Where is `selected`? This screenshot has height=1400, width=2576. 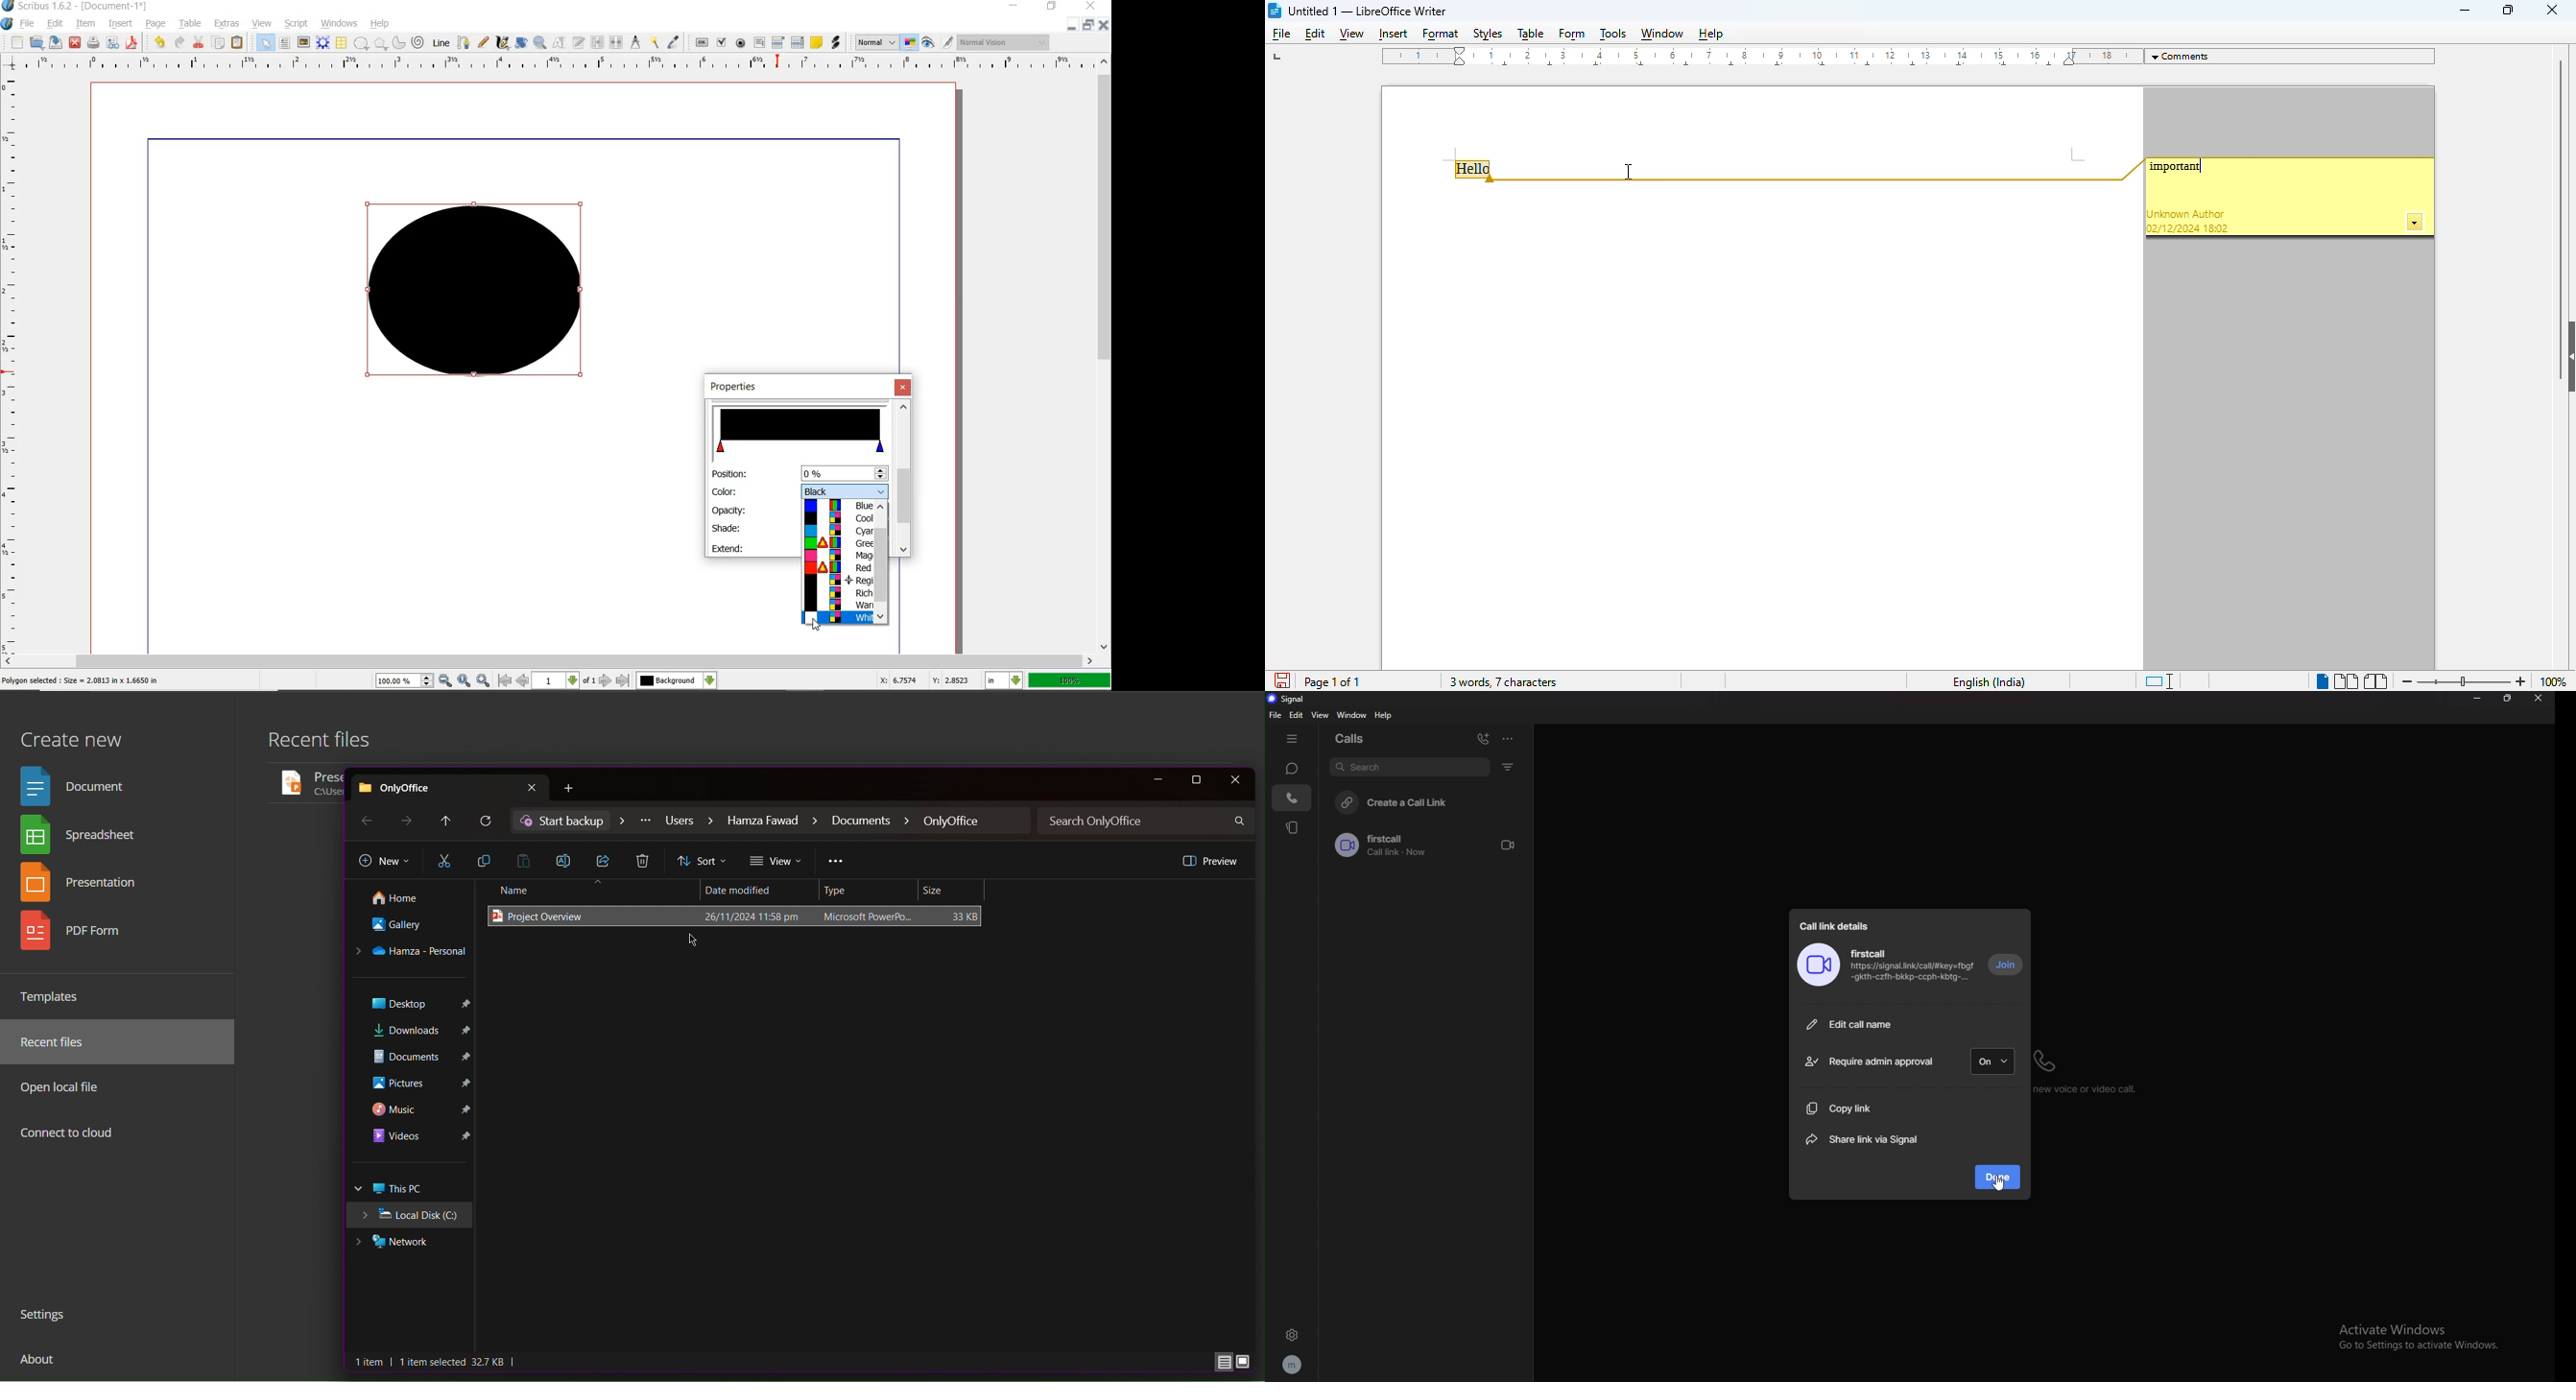 selected is located at coordinates (81, 681).